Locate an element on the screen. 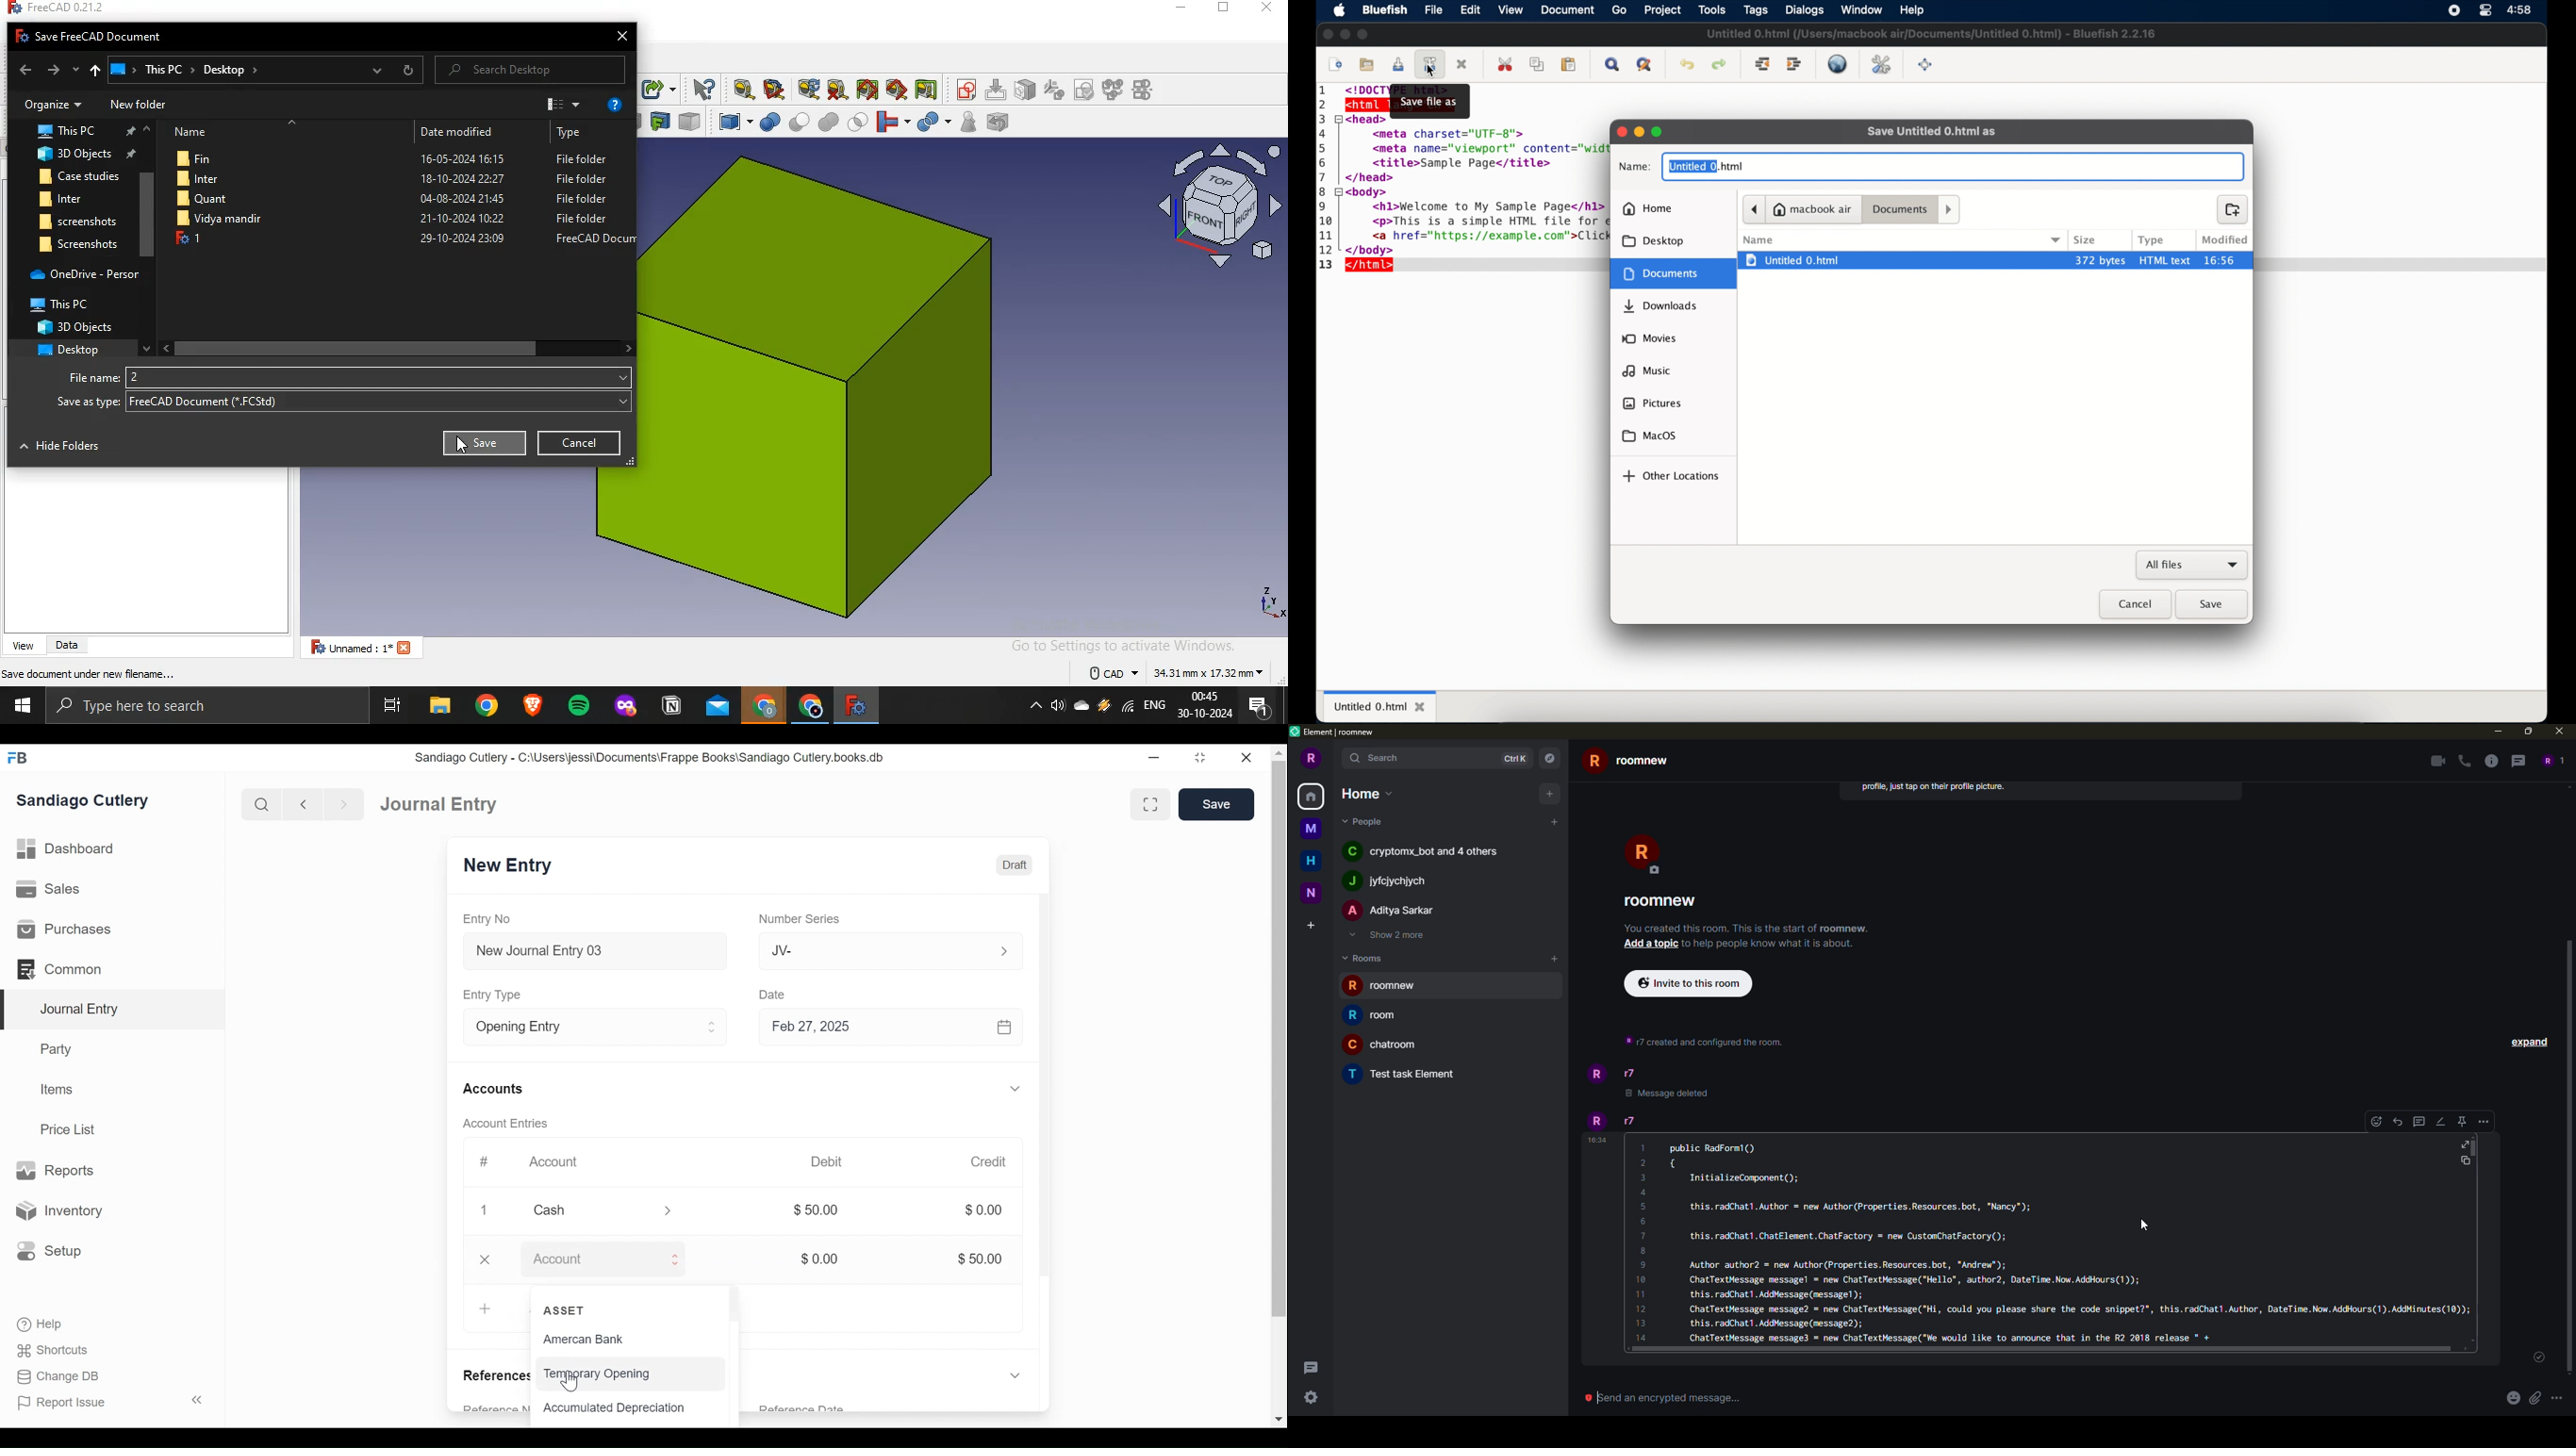 The height and width of the screenshot is (1456, 2576). Entry No is located at coordinates (488, 919).